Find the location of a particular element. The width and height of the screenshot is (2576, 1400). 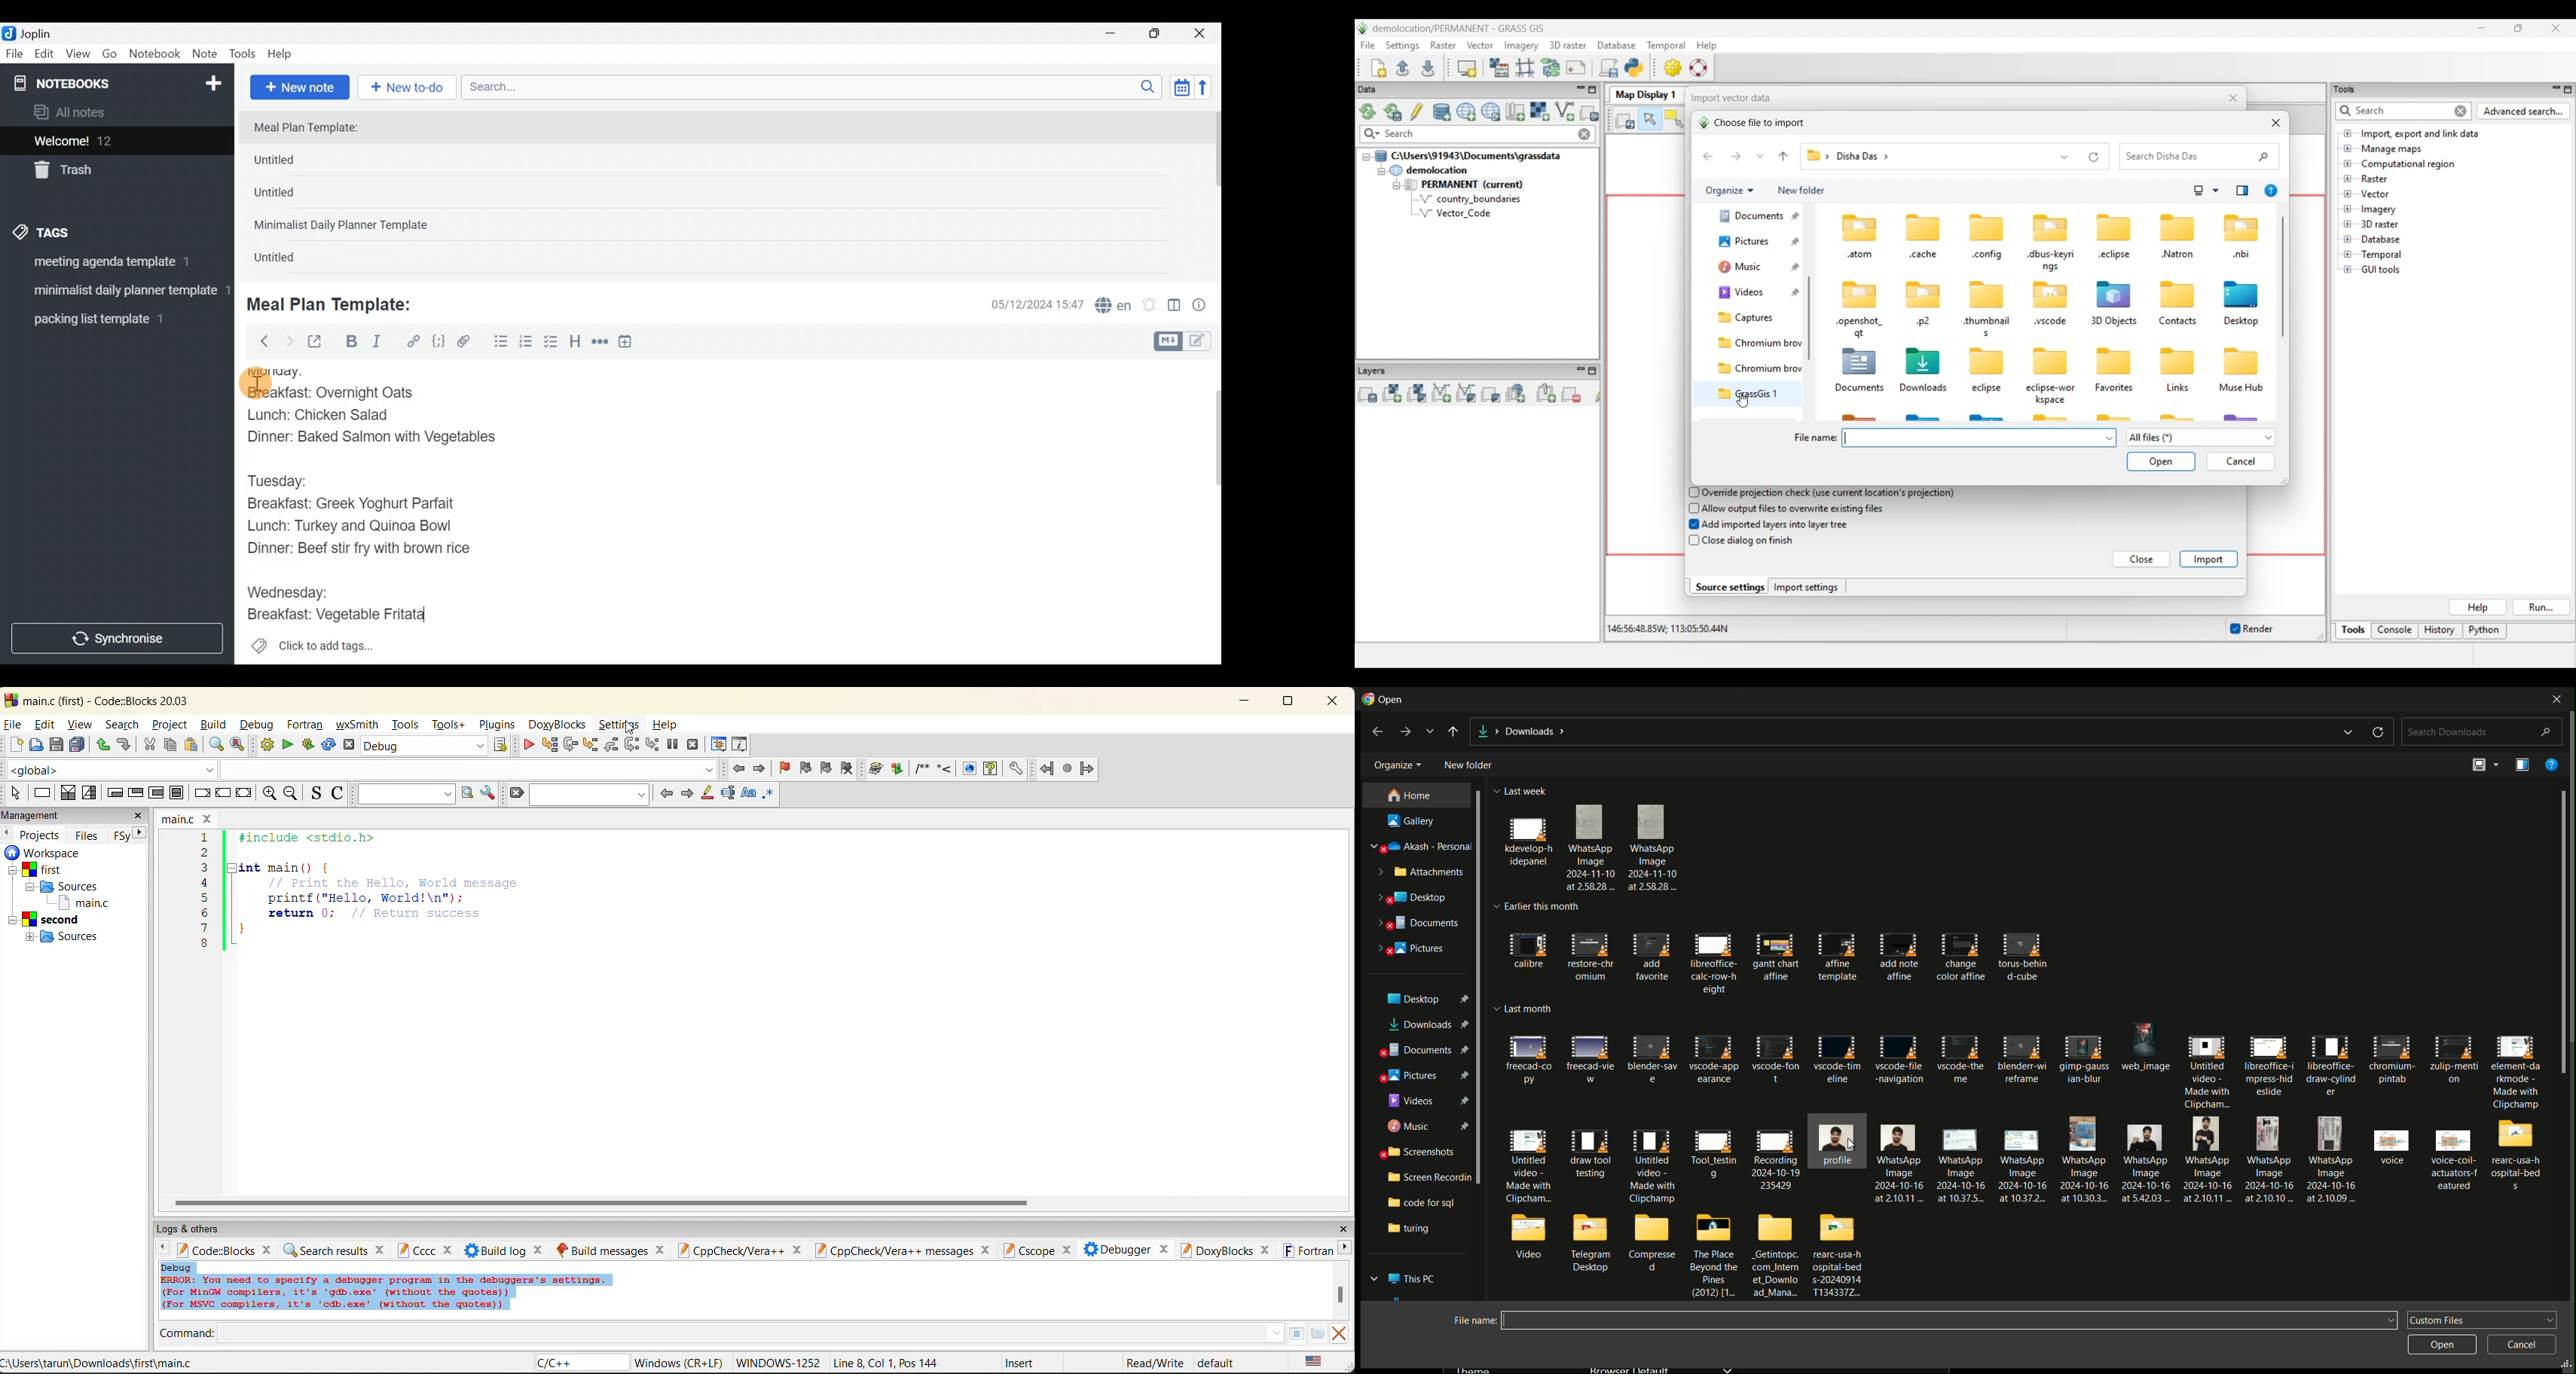

Note properties is located at coordinates (1205, 306).